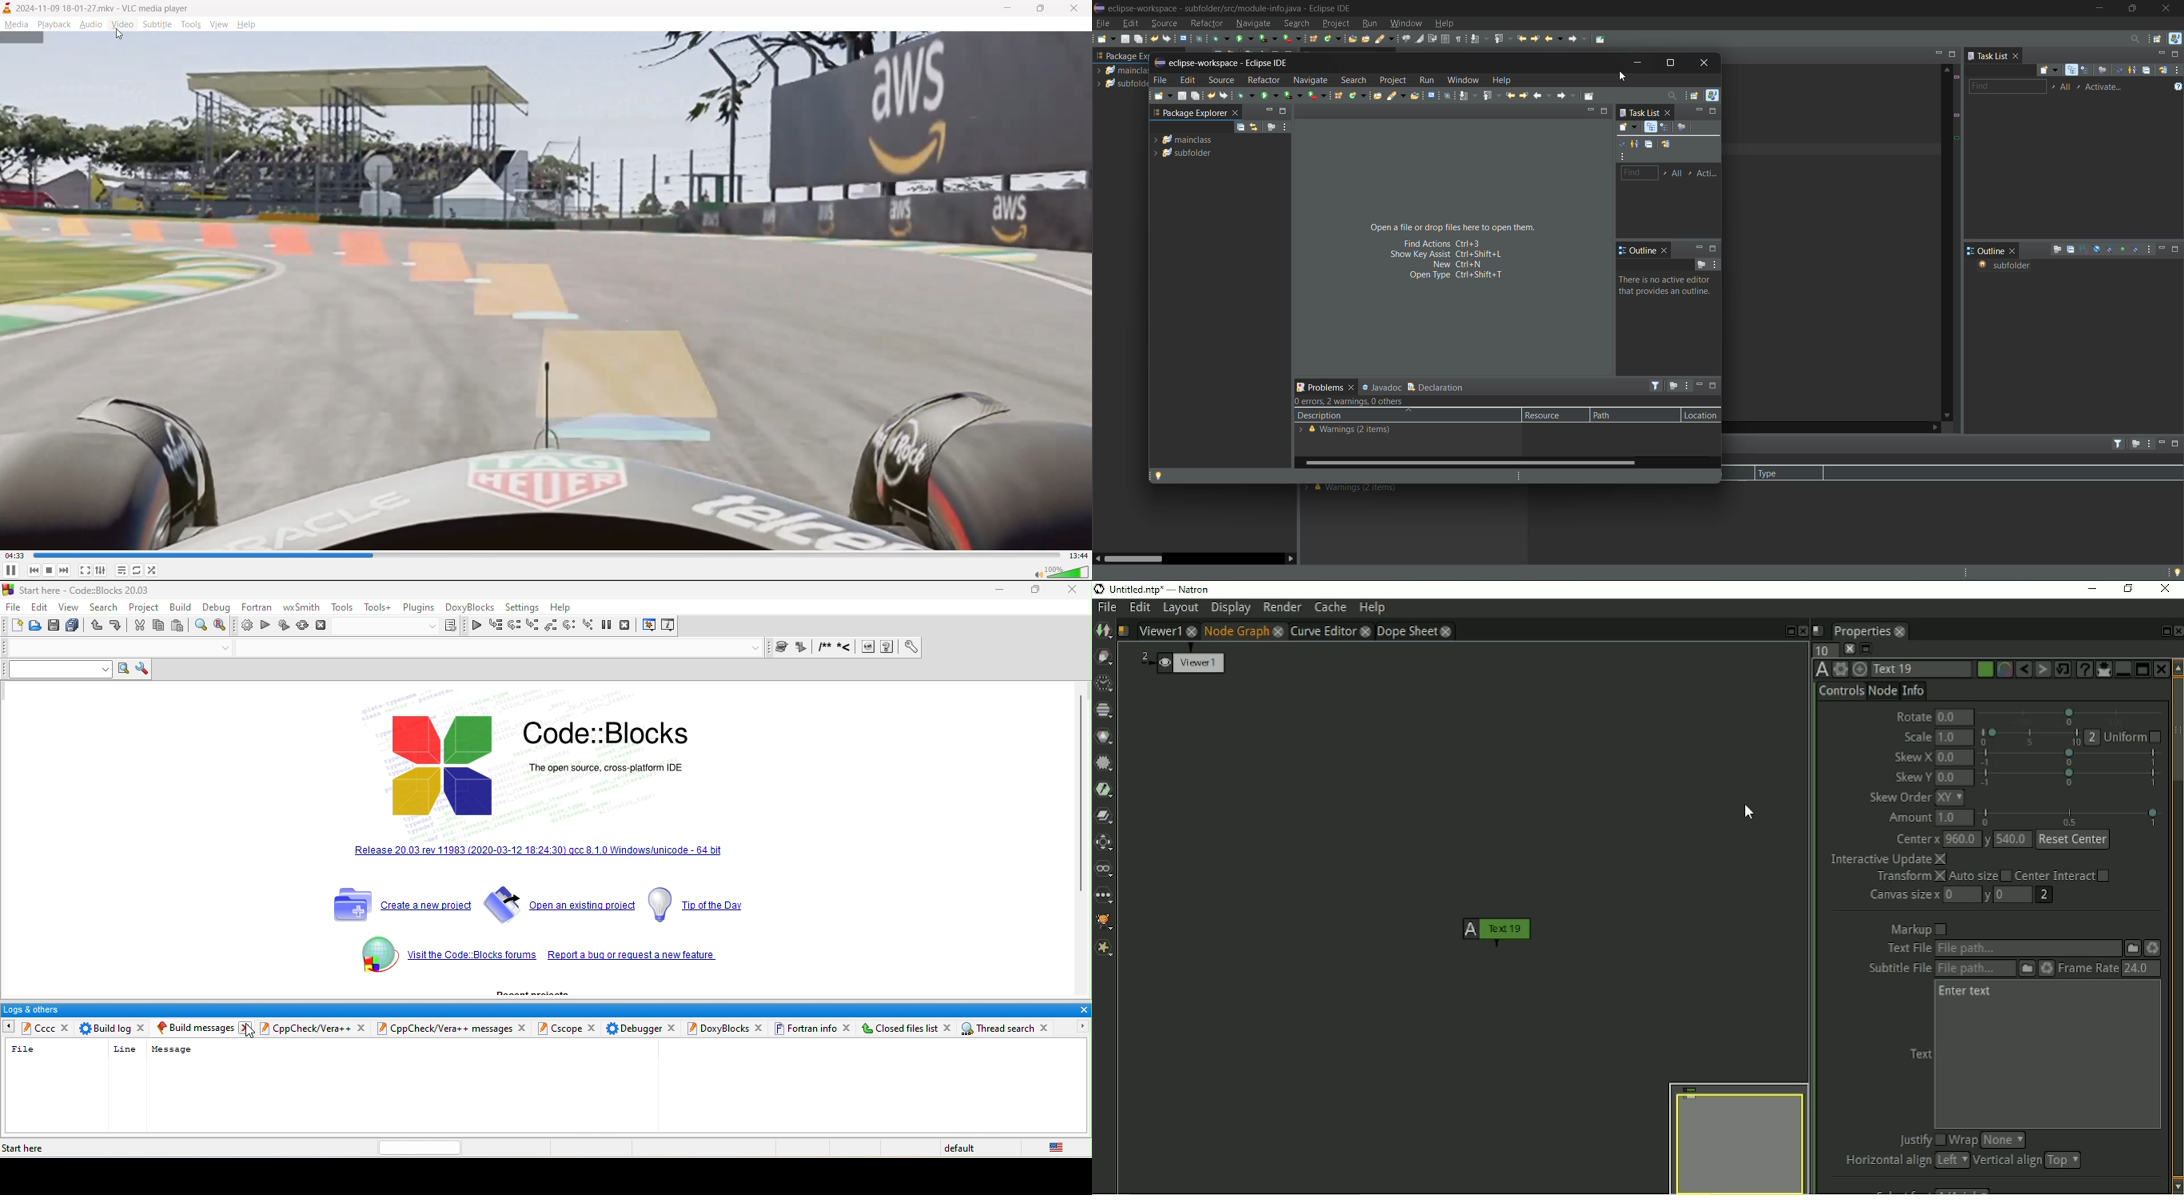  Describe the element at coordinates (1129, 24) in the screenshot. I see `edit` at that location.